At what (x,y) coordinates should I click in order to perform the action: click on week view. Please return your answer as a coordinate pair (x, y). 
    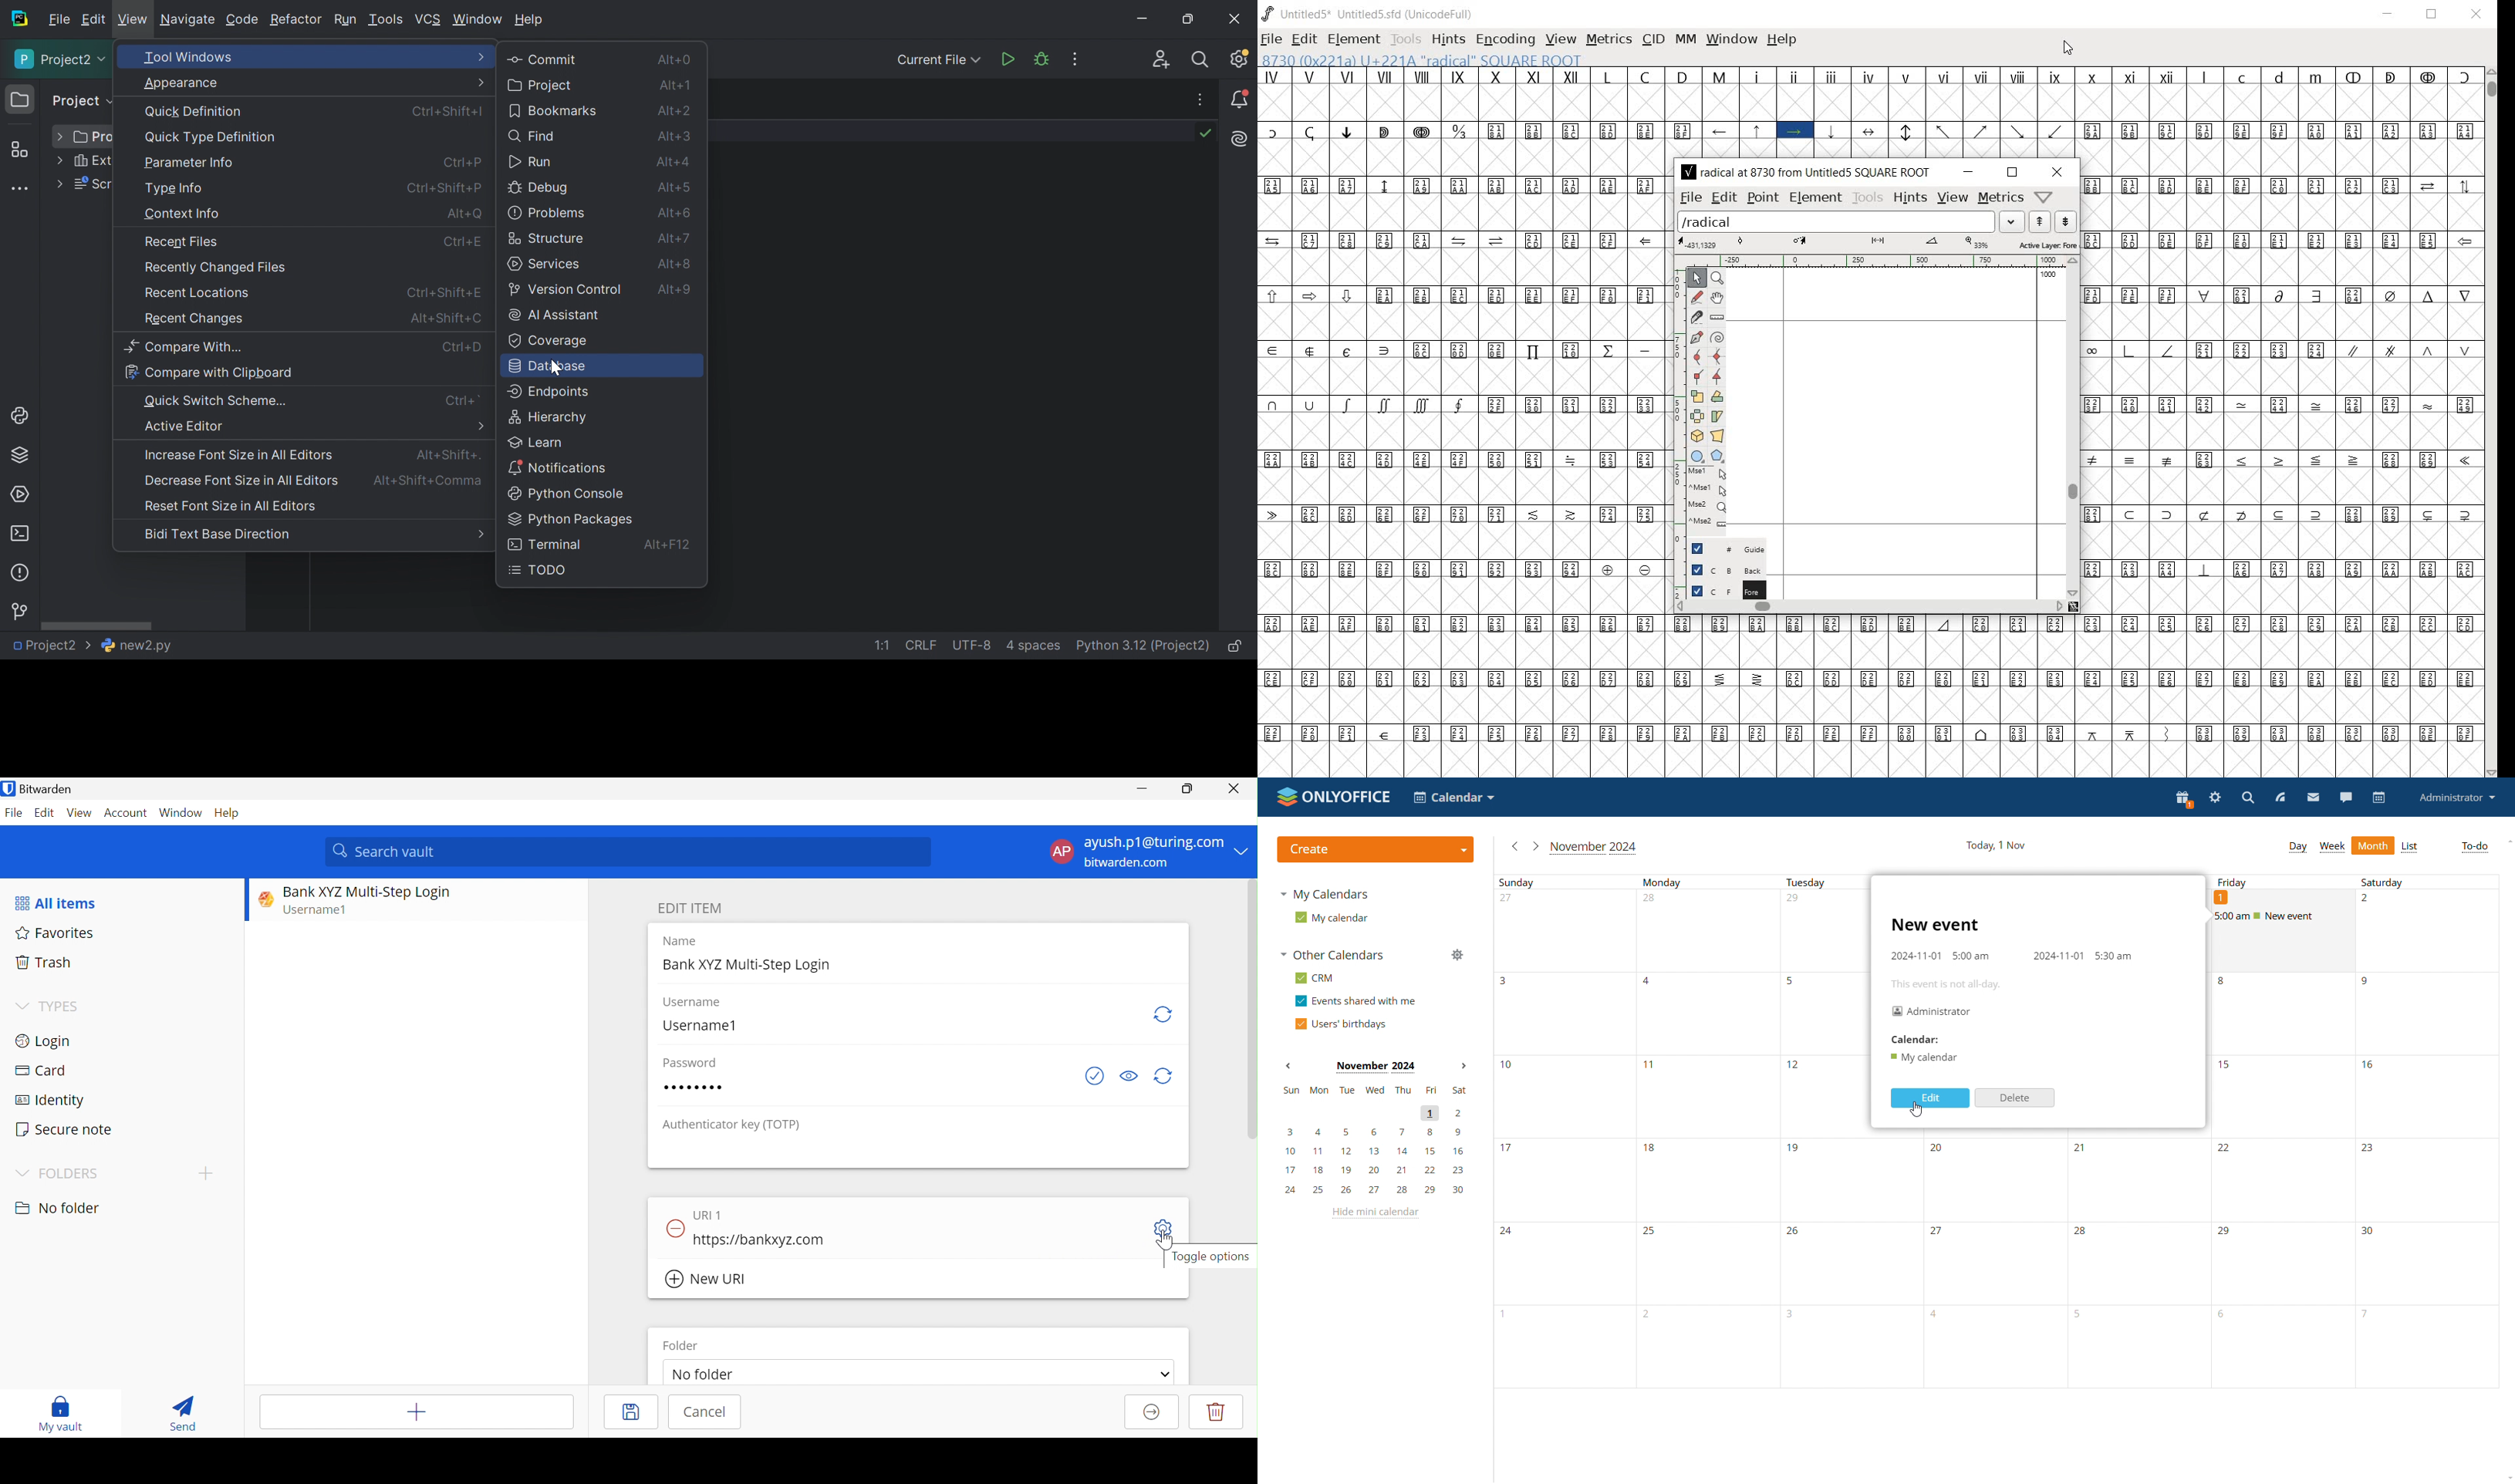
    Looking at the image, I should click on (2332, 847).